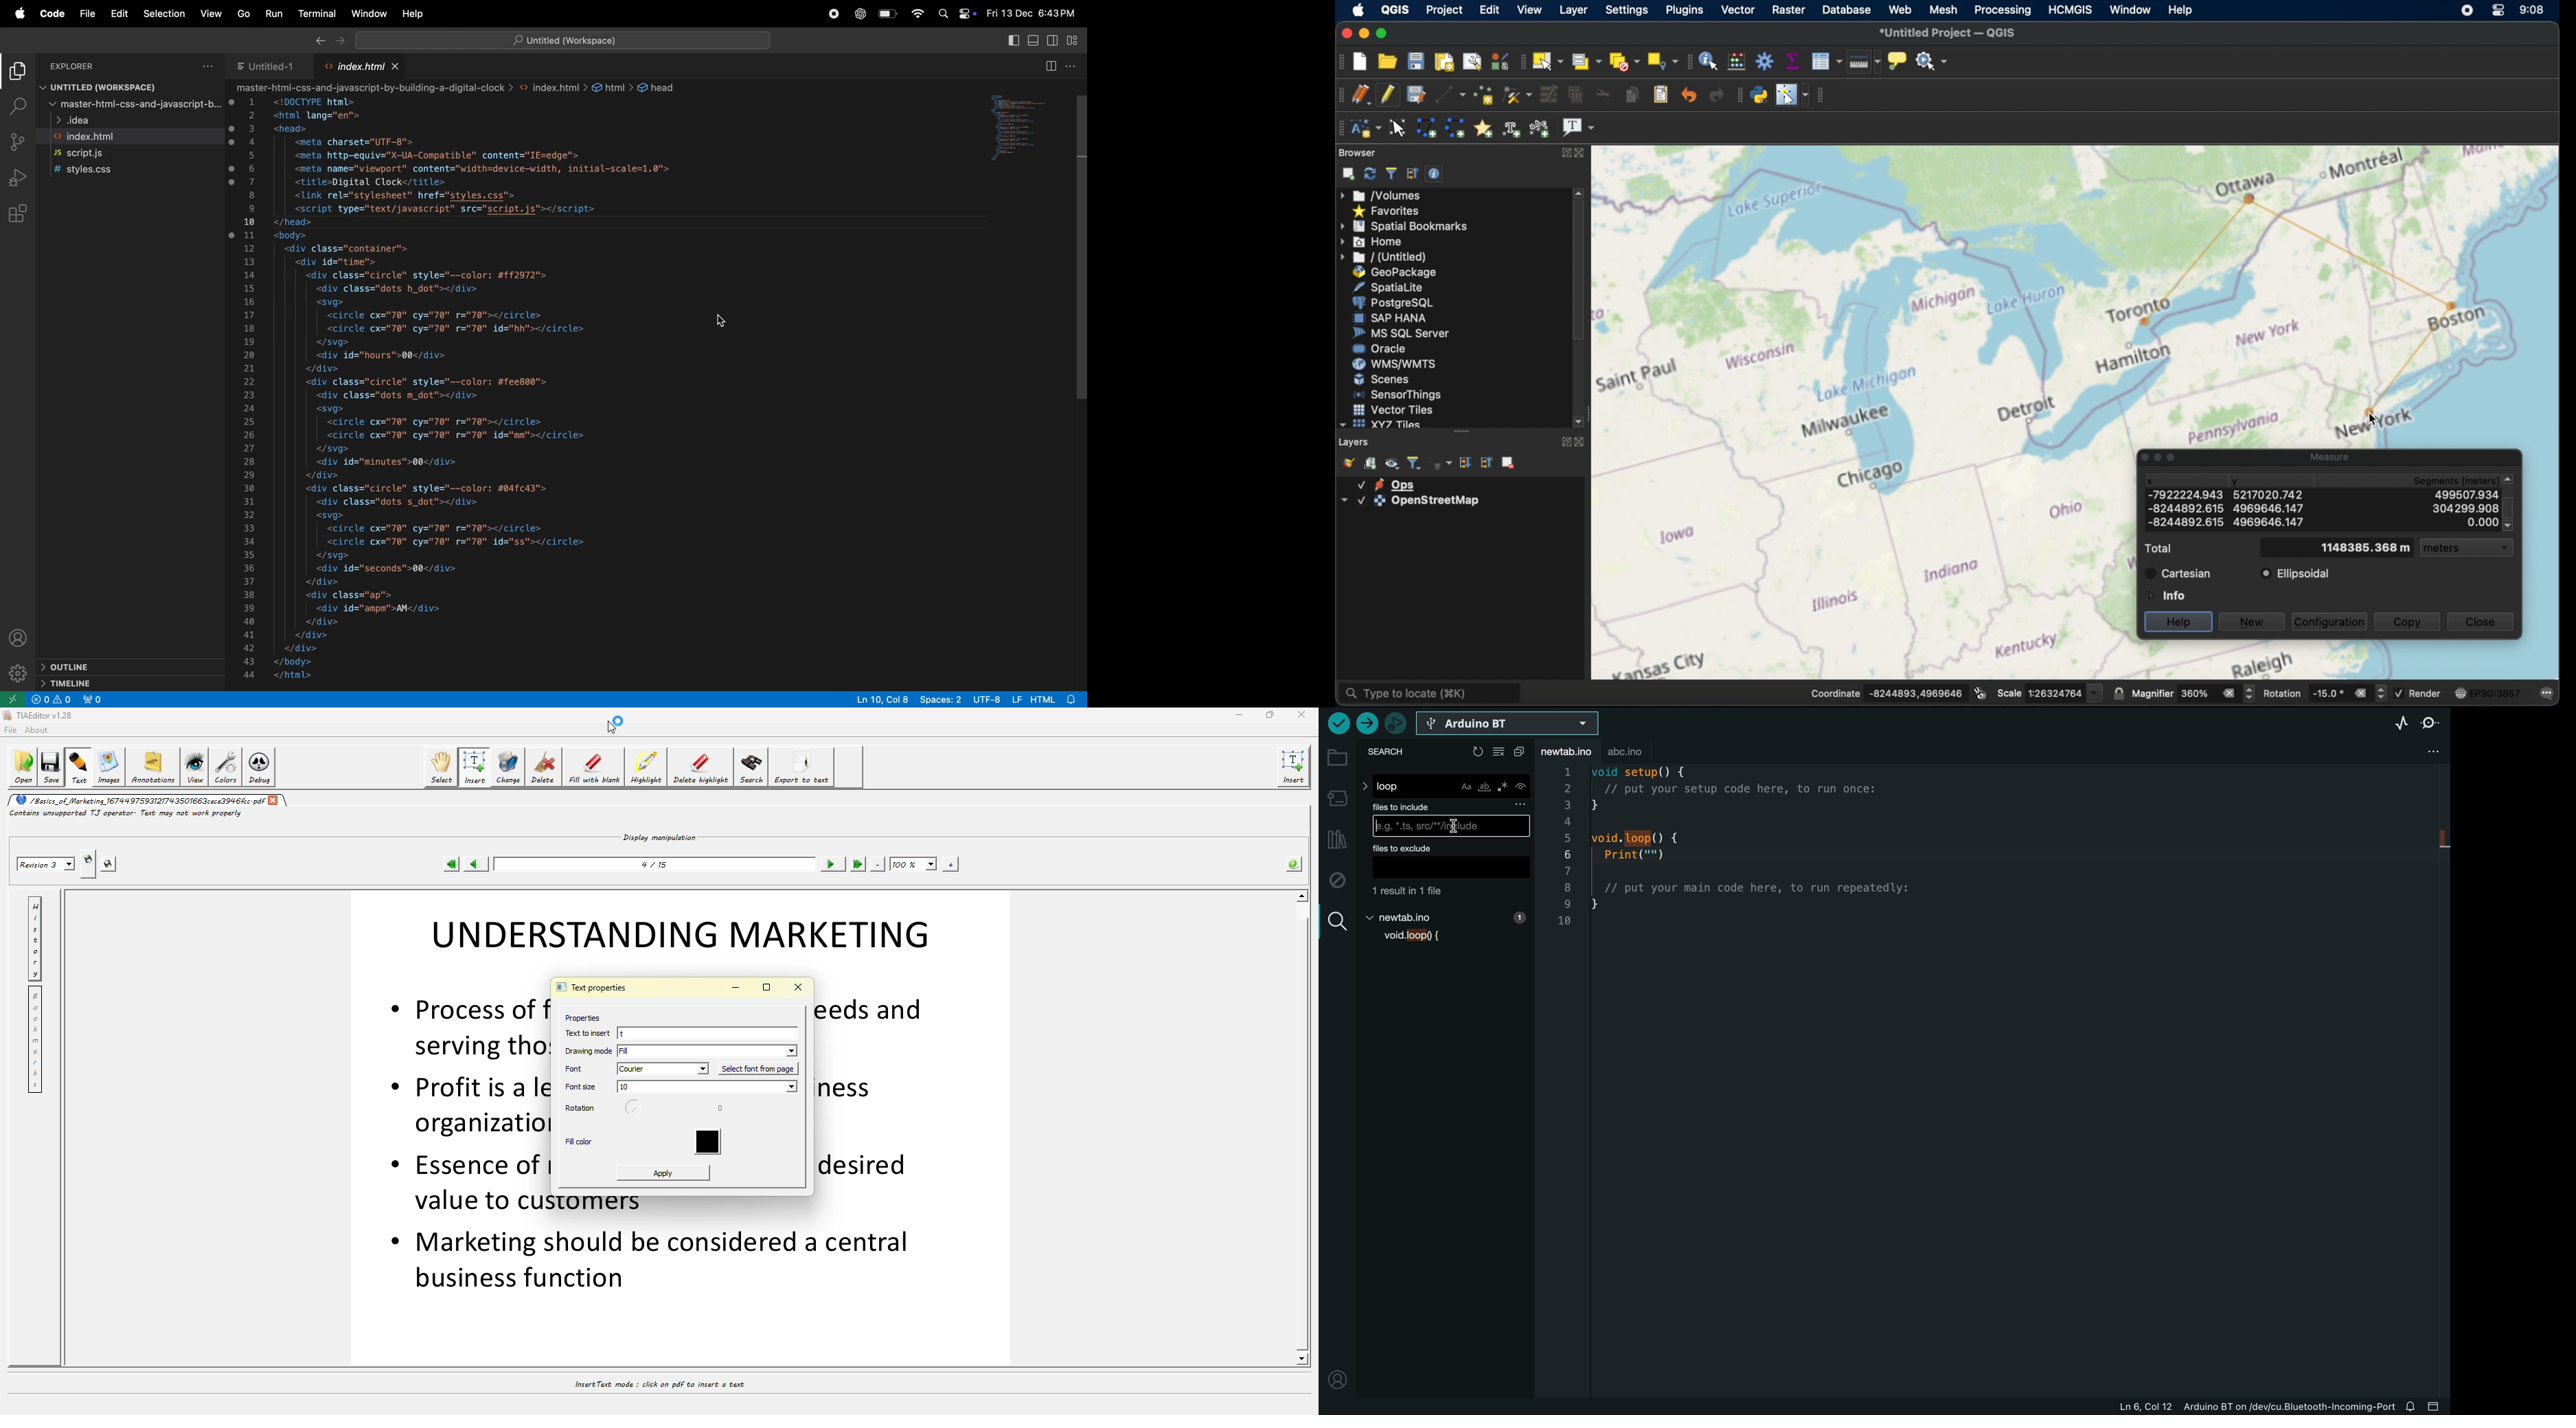 This screenshot has width=2576, height=1428. Describe the element at coordinates (99, 87) in the screenshot. I see `untitled work space` at that location.